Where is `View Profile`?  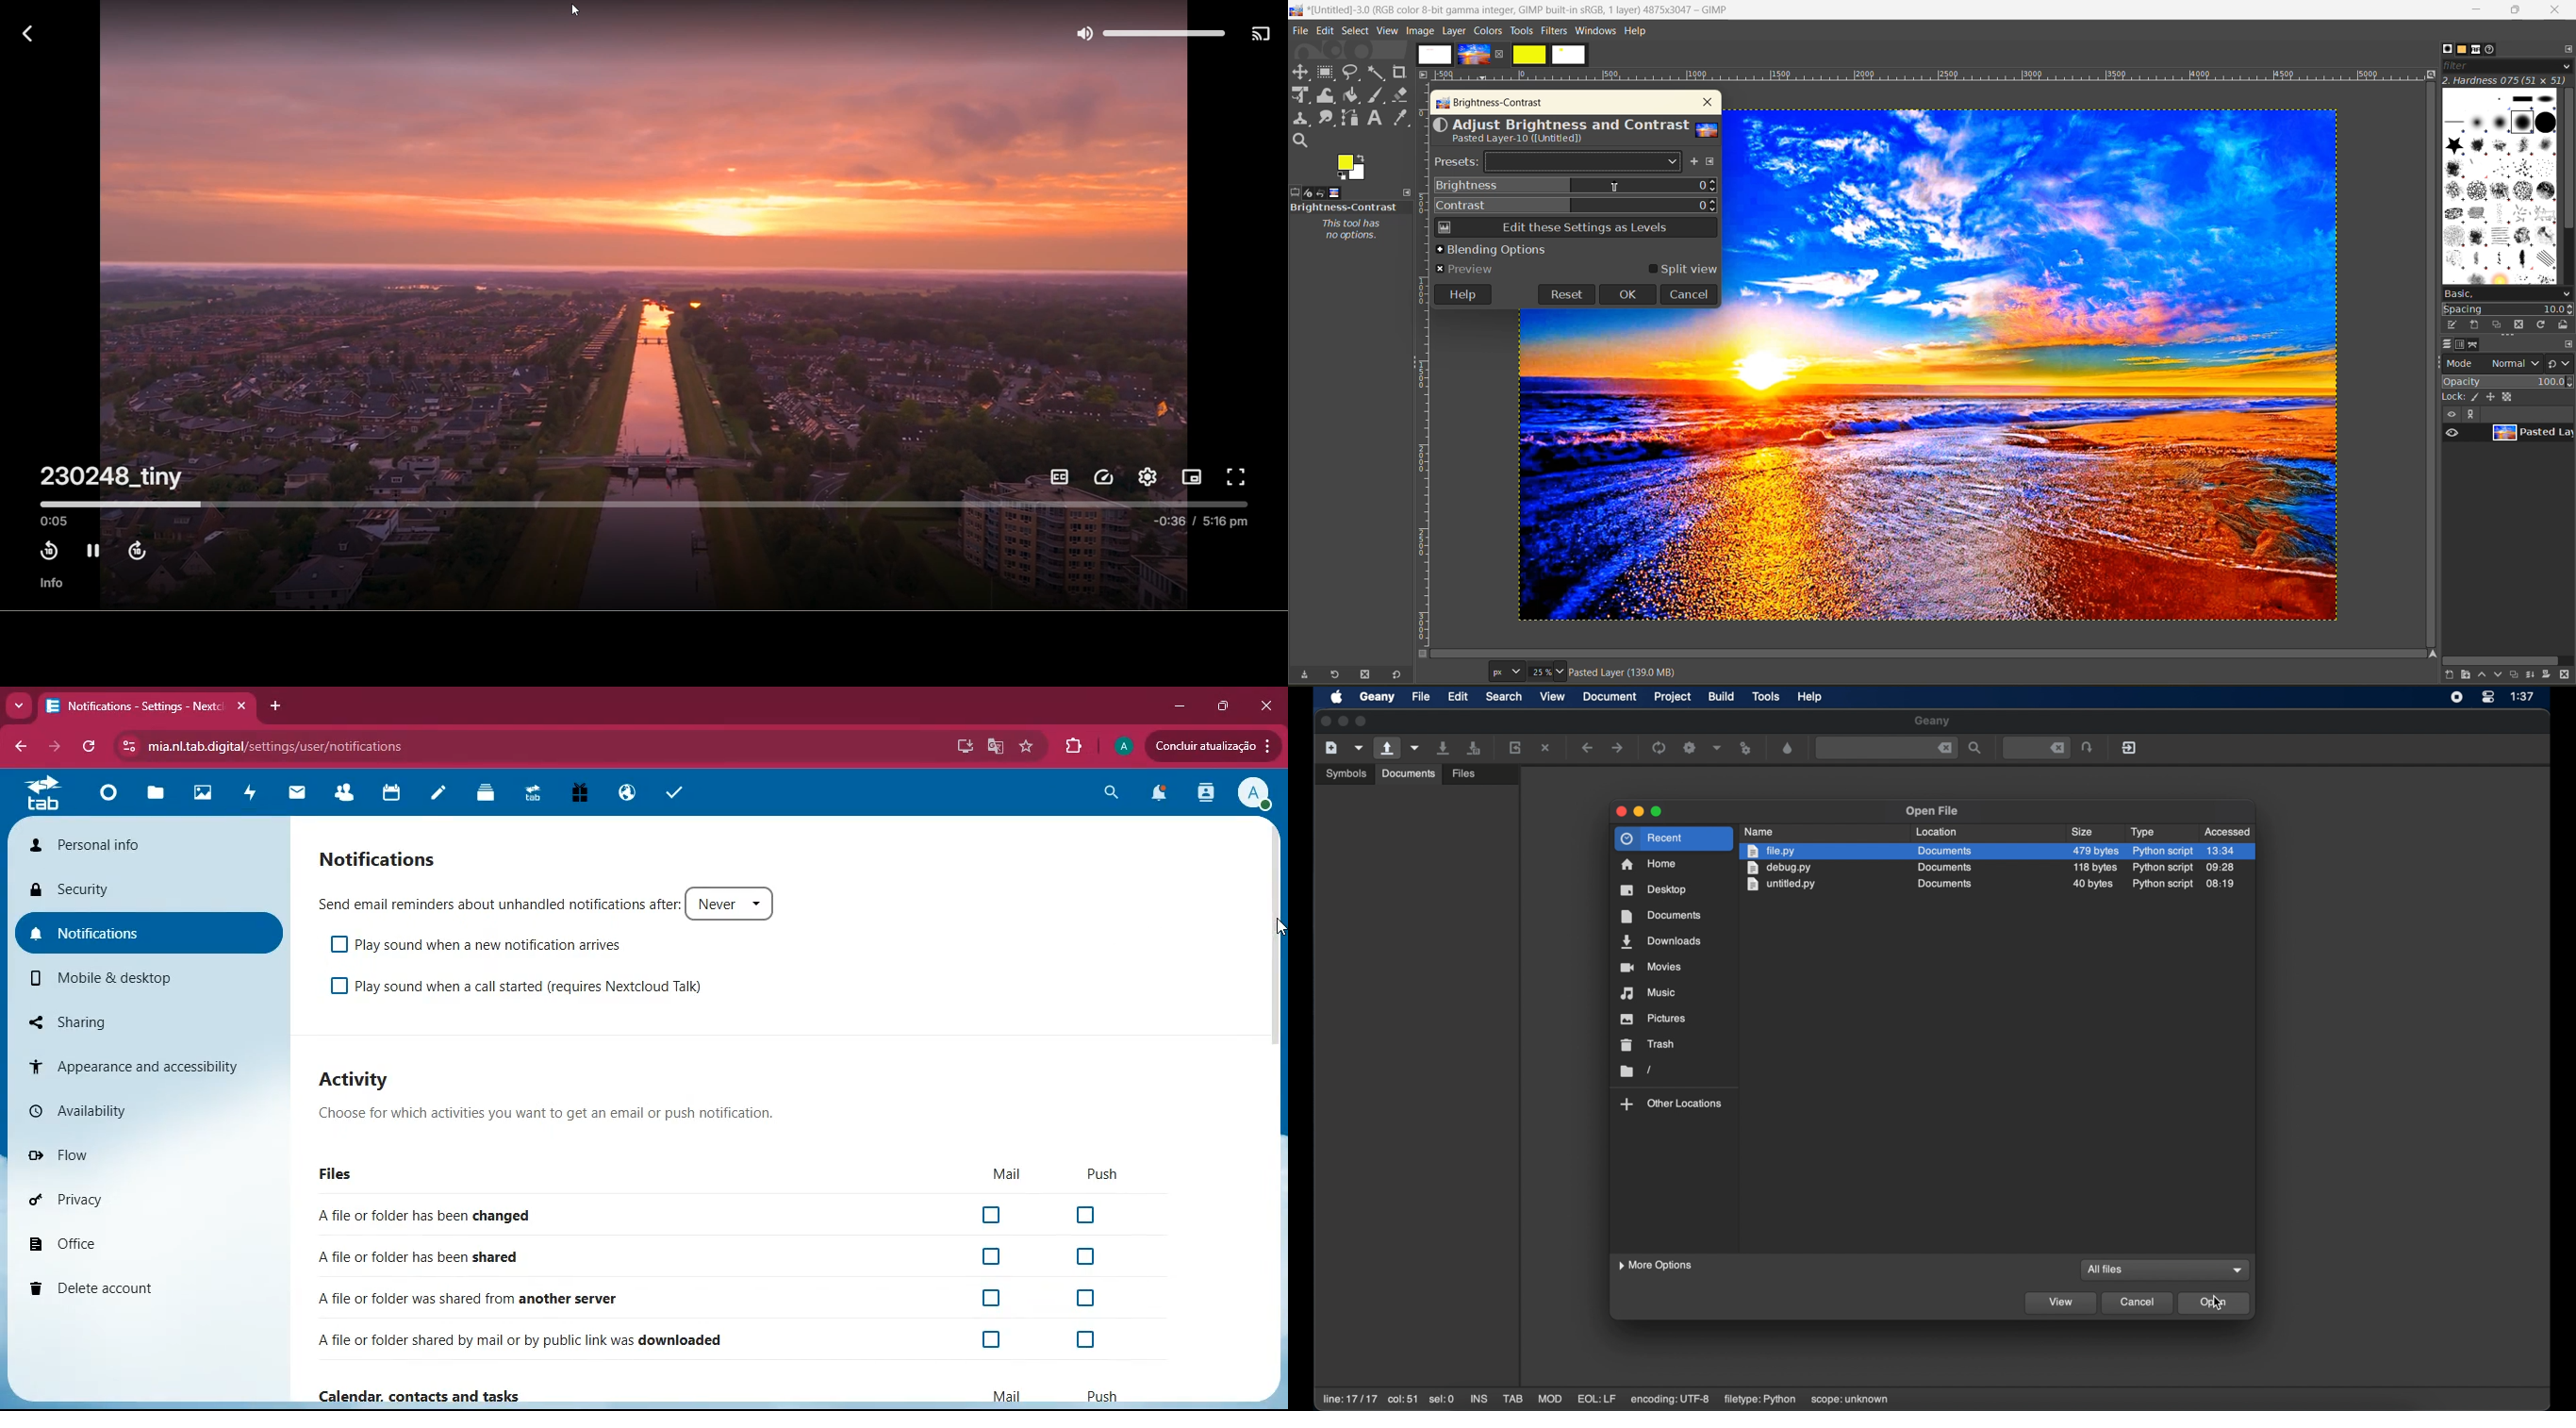 View Profile is located at coordinates (1255, 794).